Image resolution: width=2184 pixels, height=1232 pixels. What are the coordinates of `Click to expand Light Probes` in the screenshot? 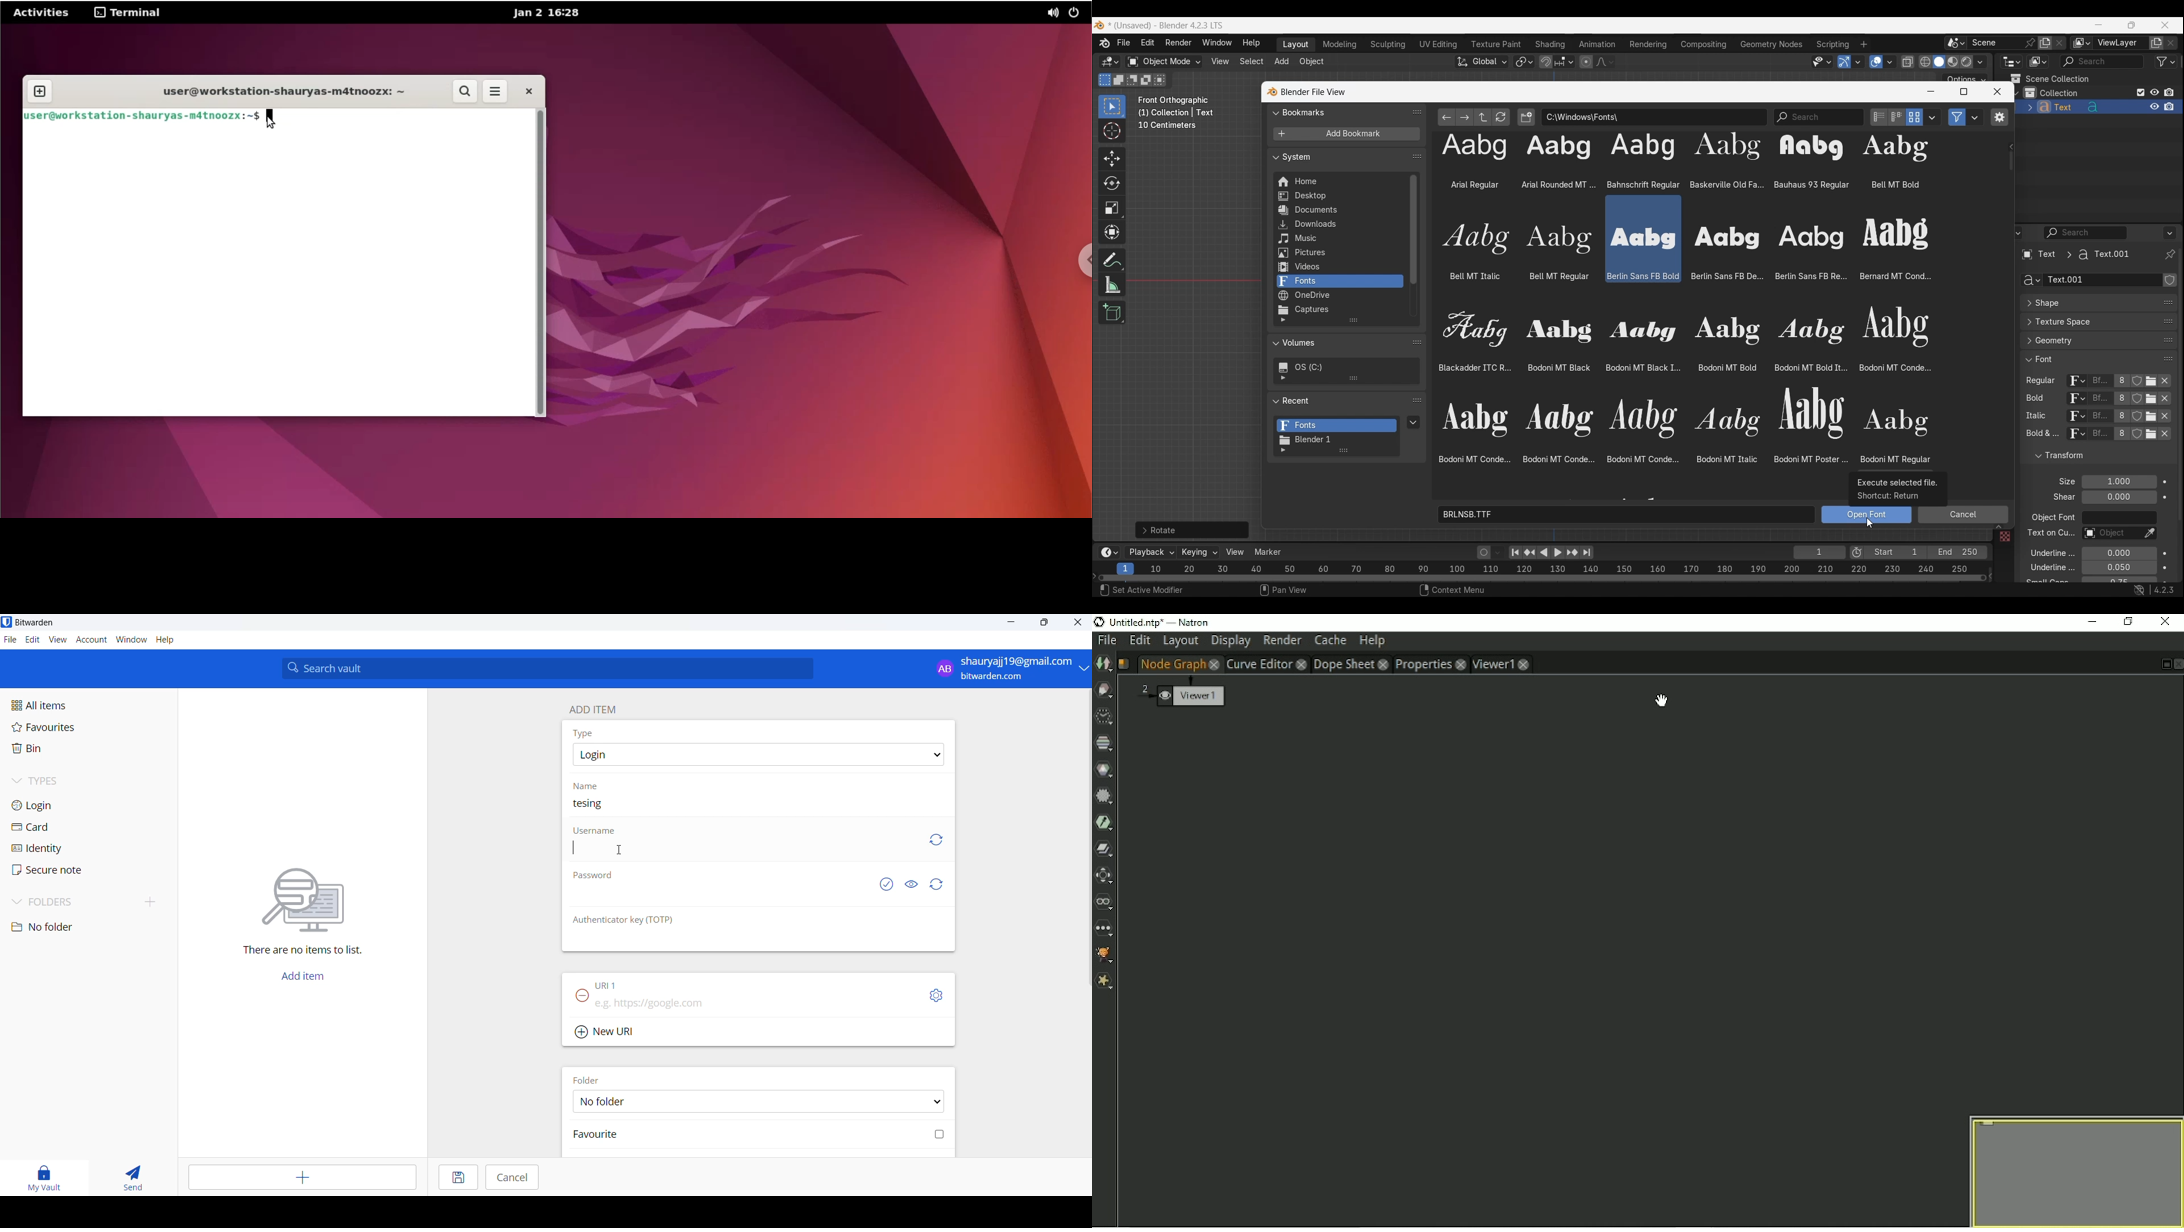 It's located at (2060, 482).